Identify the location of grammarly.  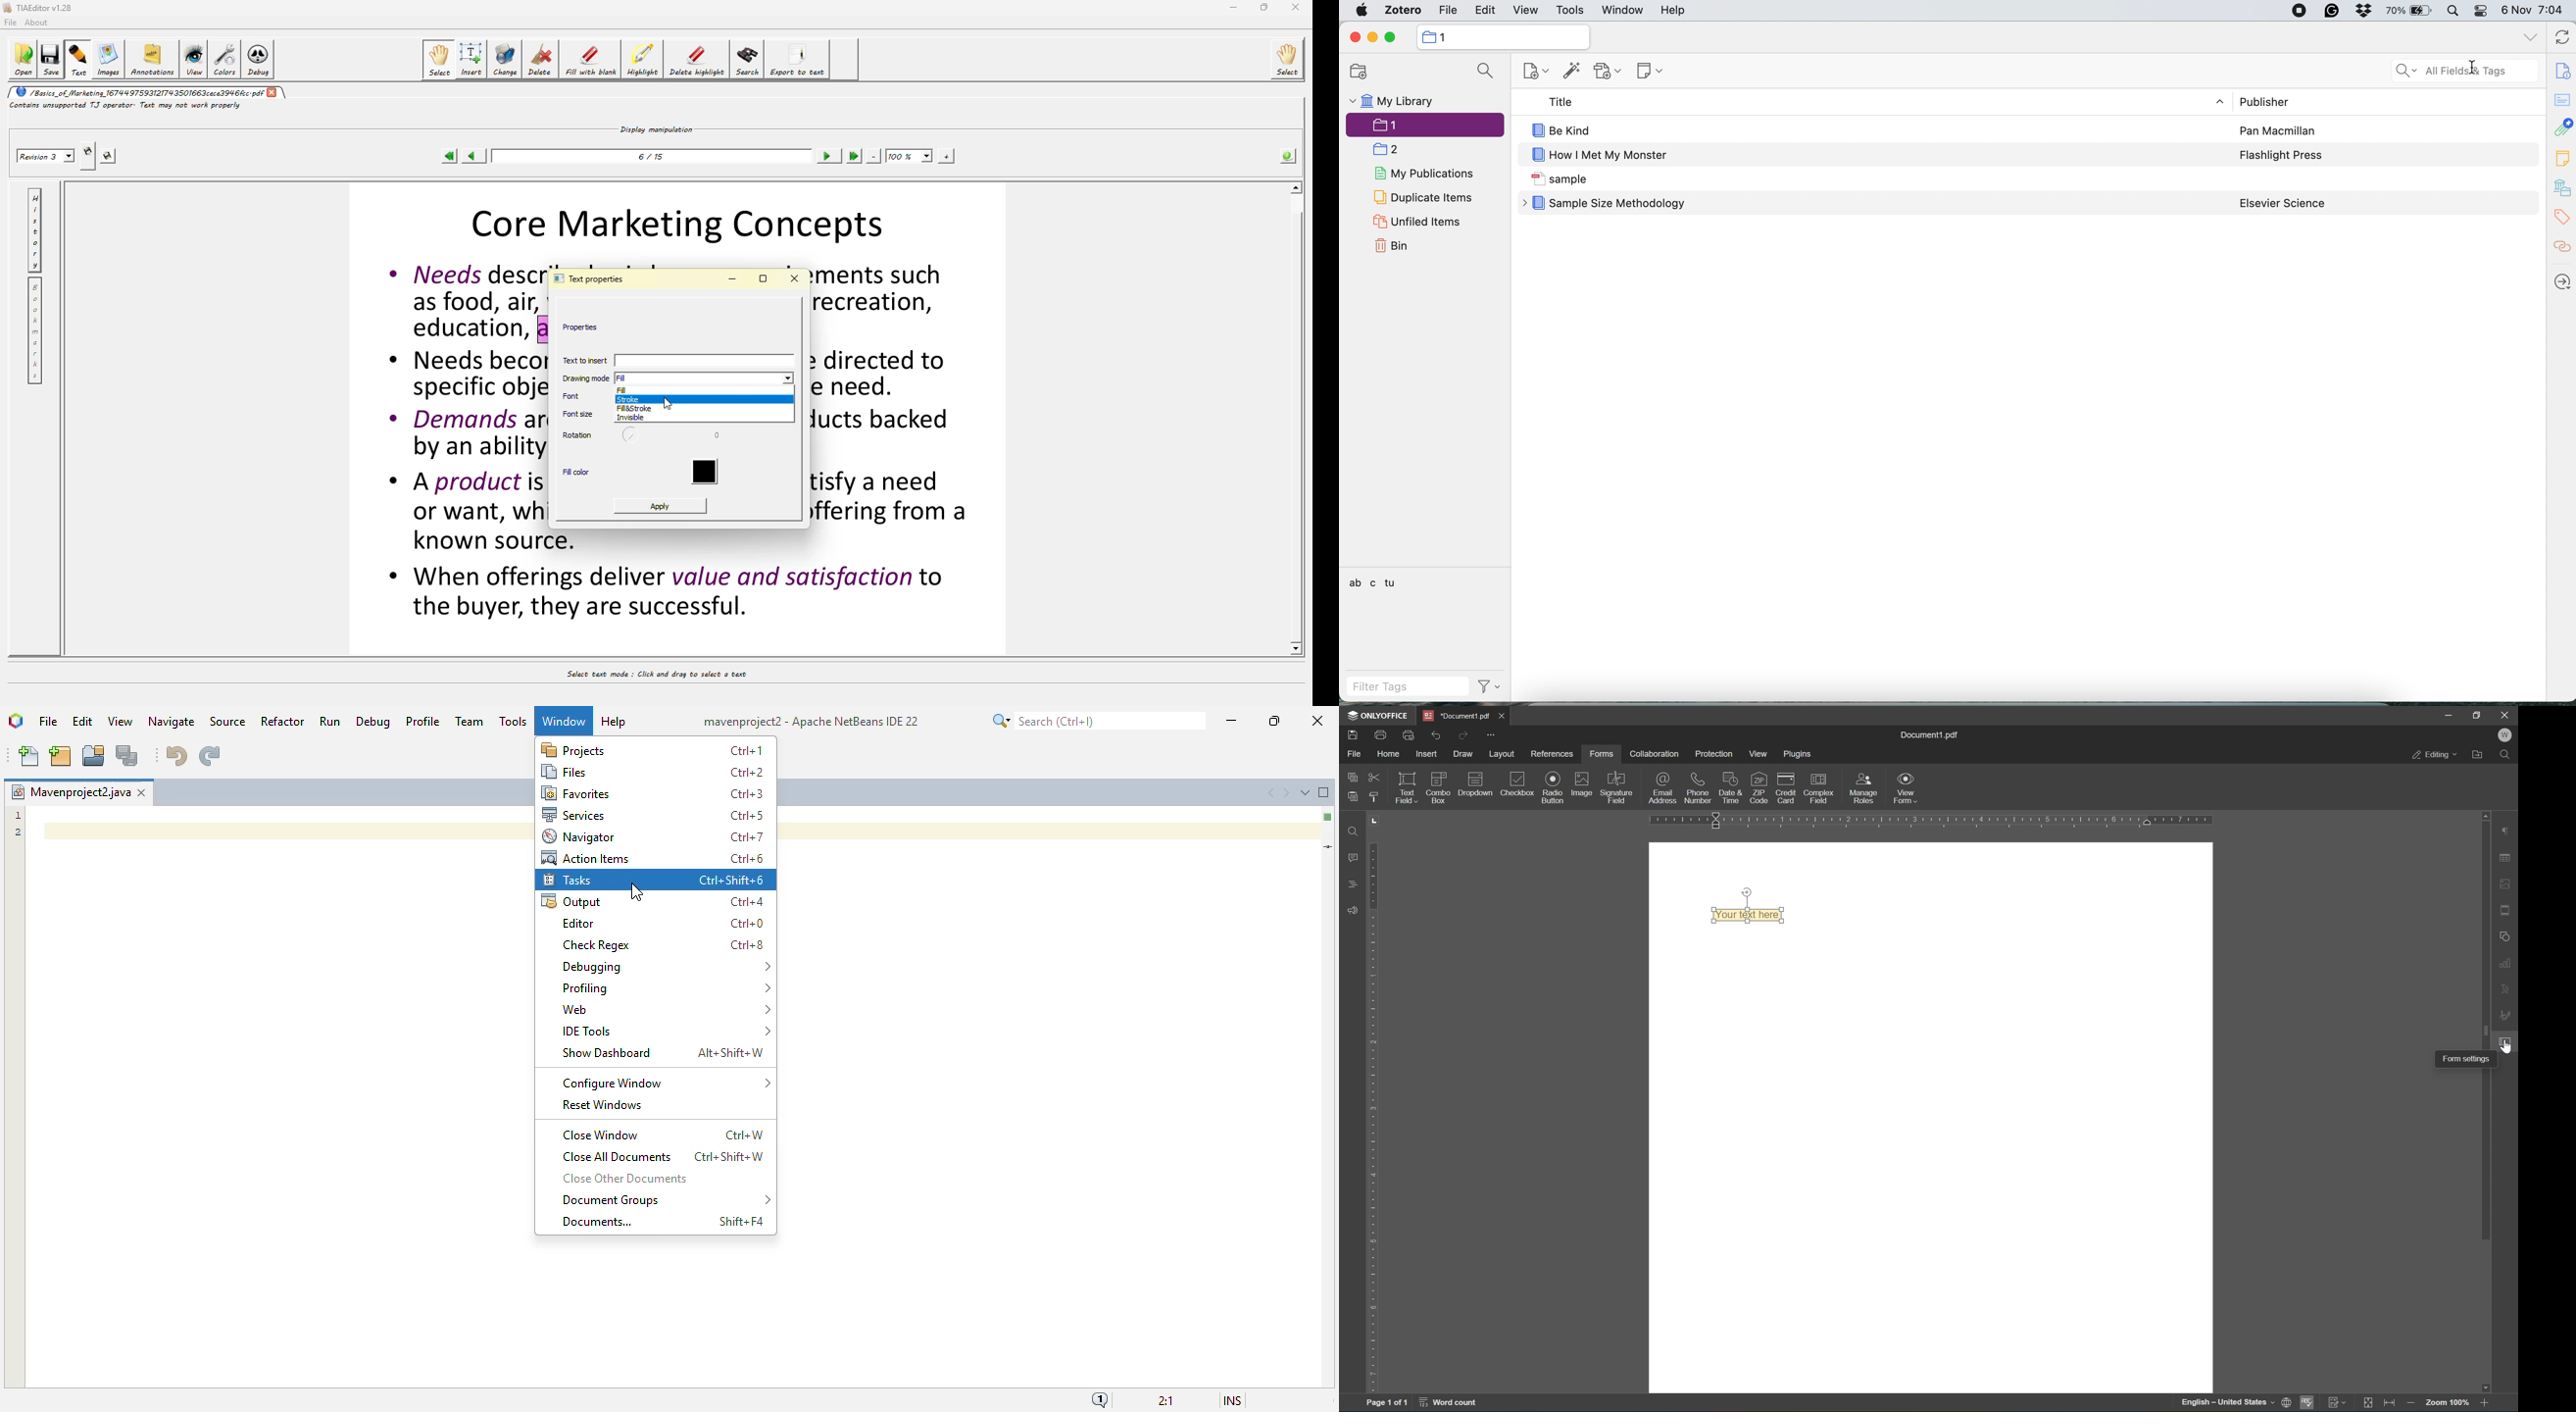
(2333, 11).